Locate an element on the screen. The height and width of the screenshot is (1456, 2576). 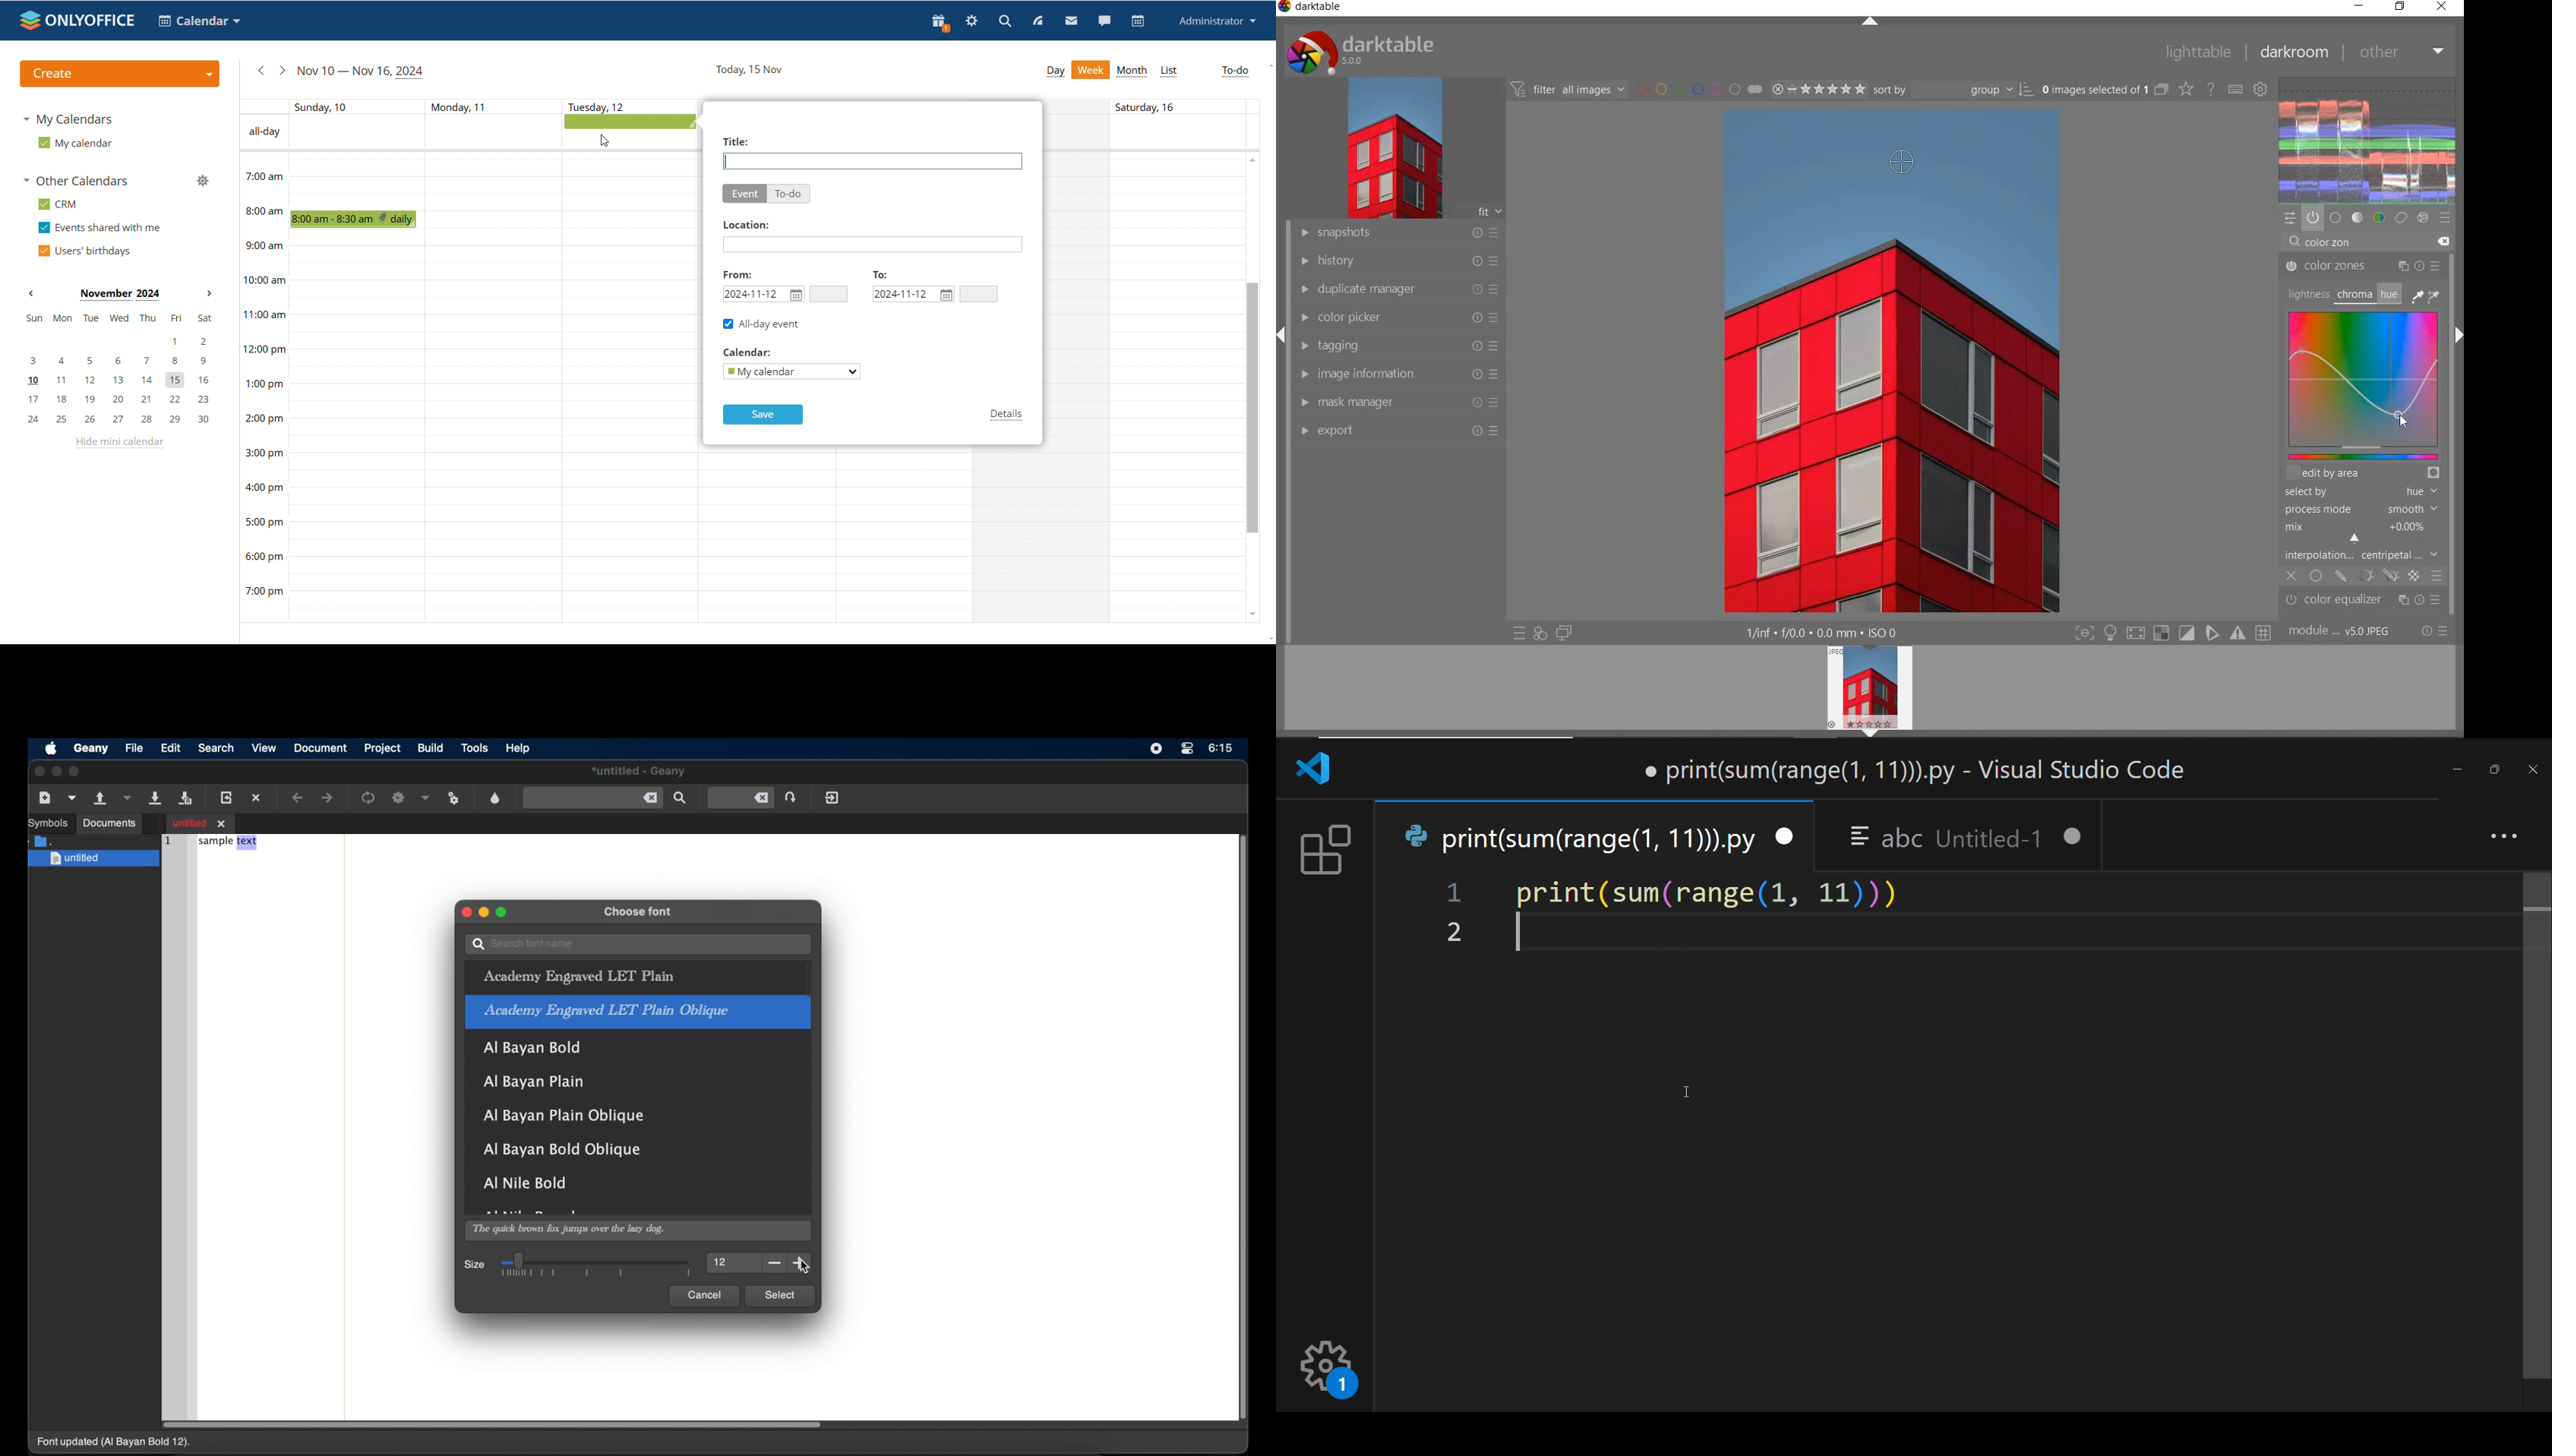
INTERPOLATION is located at coordinates (2361, 554).